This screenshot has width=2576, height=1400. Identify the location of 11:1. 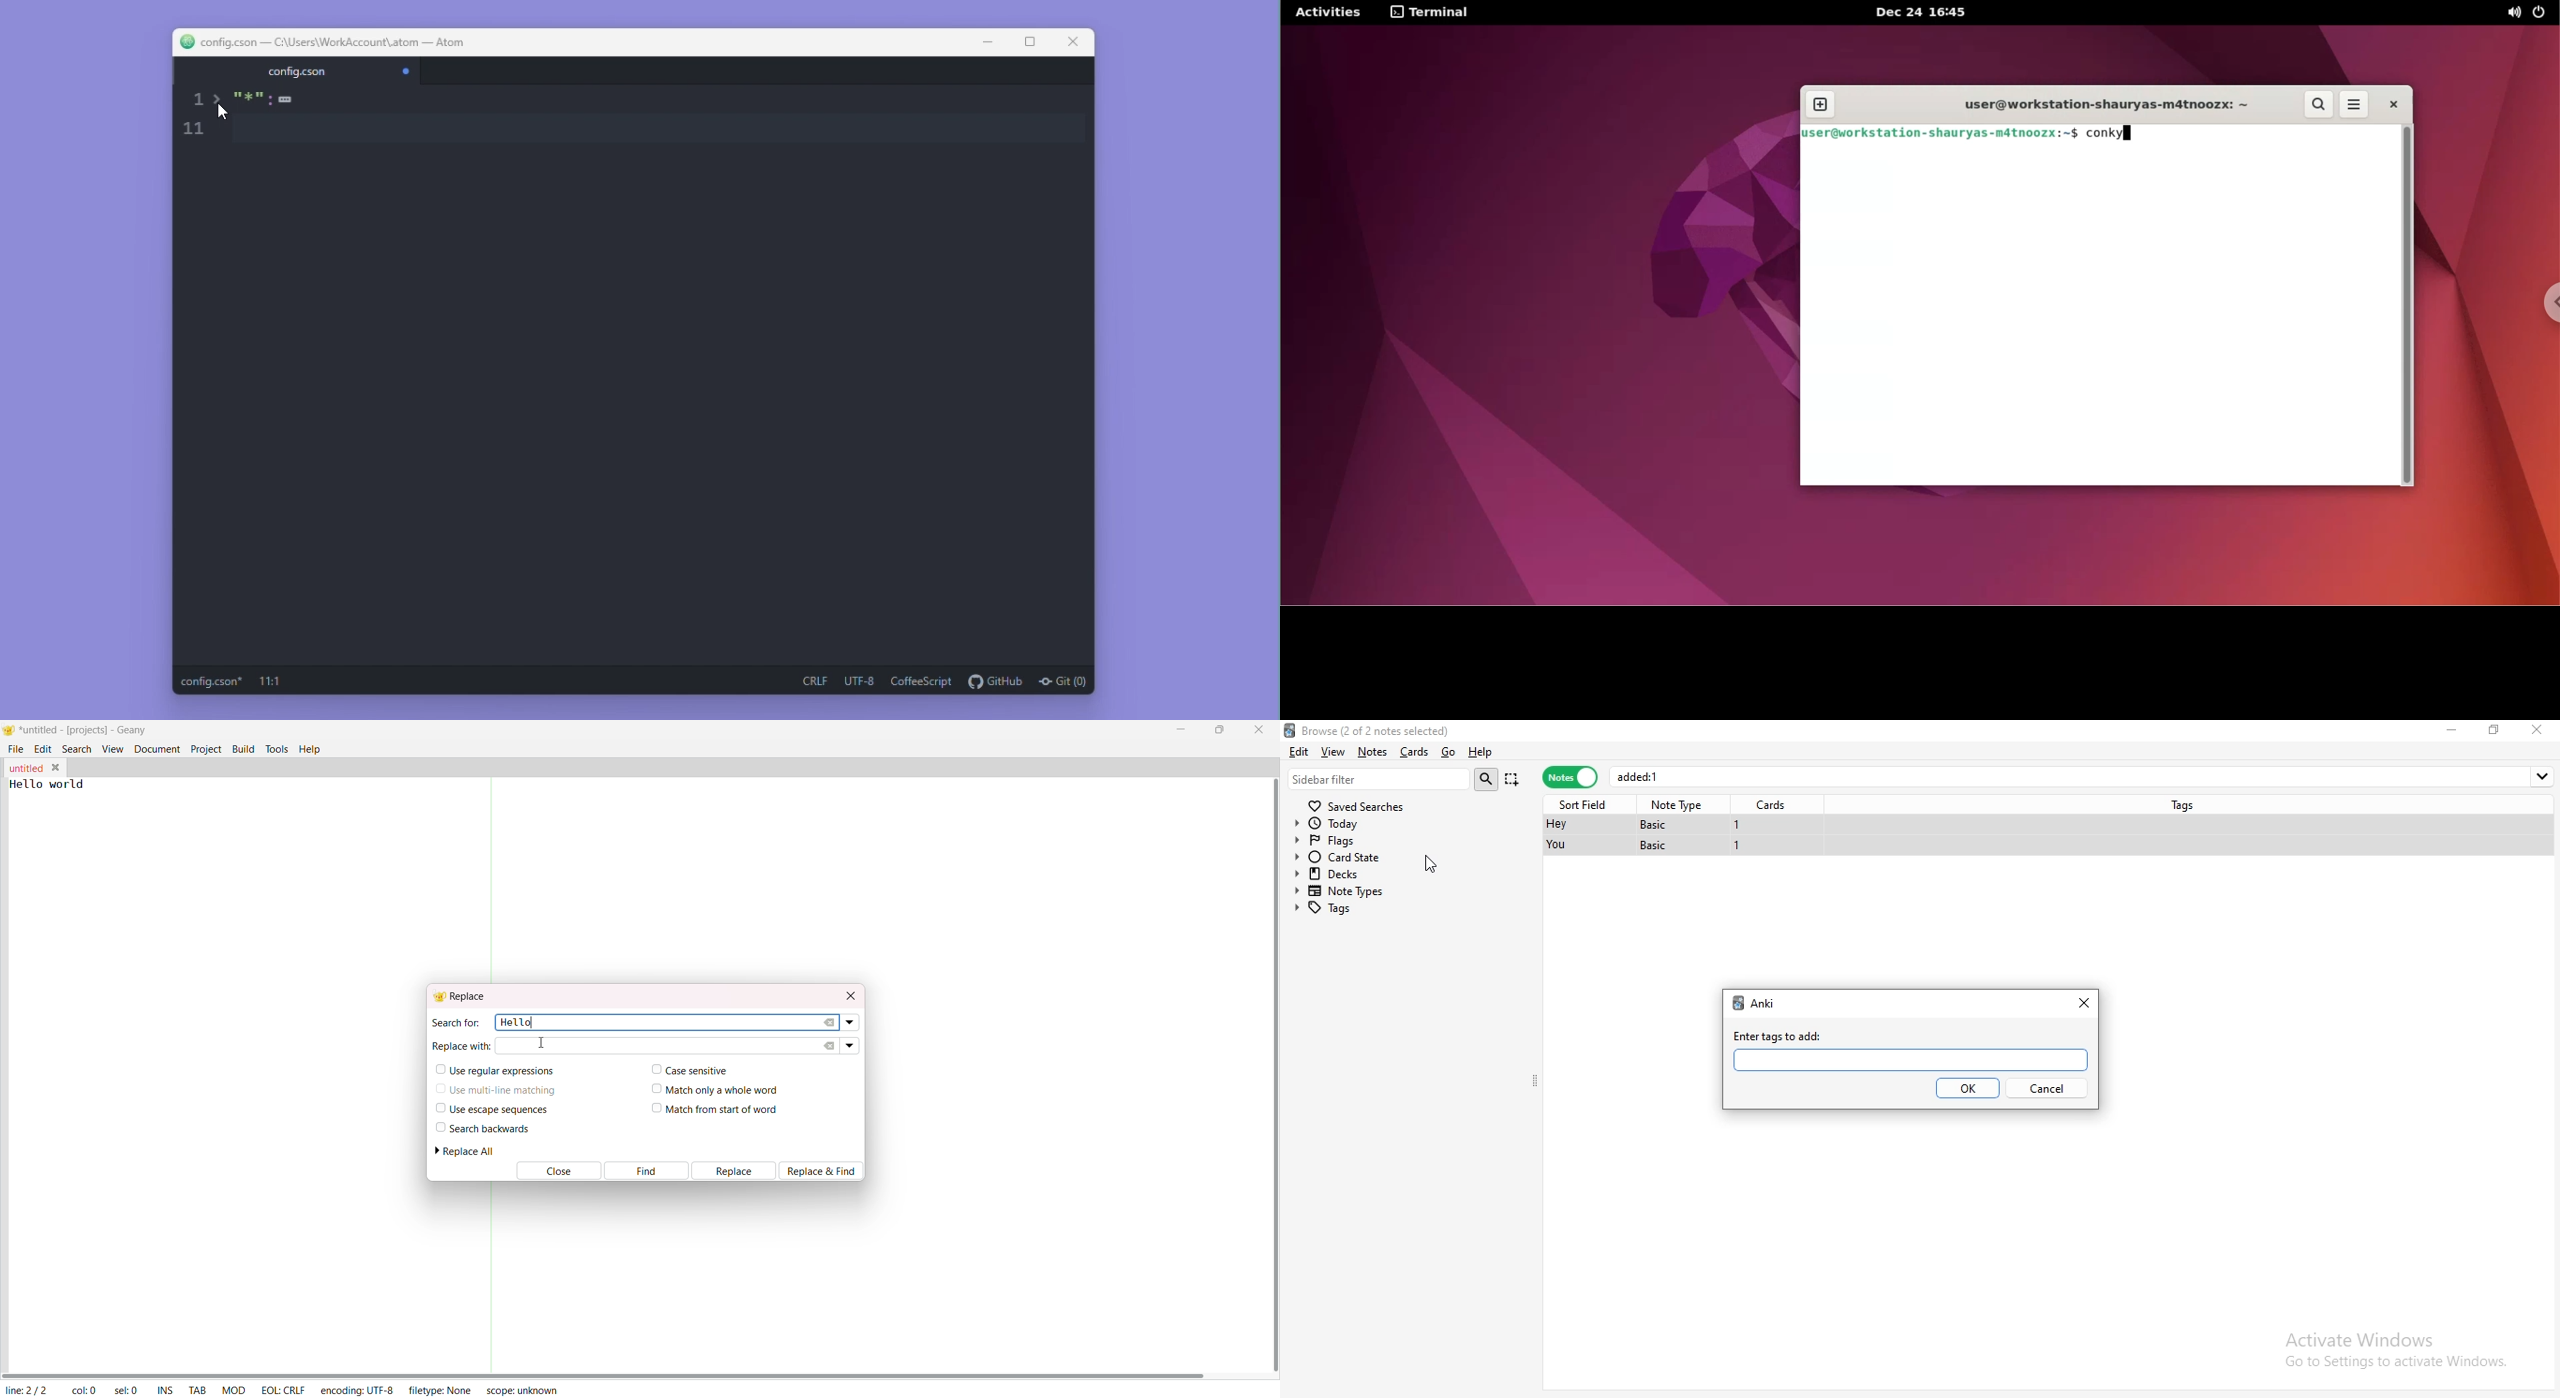
(272, 682).